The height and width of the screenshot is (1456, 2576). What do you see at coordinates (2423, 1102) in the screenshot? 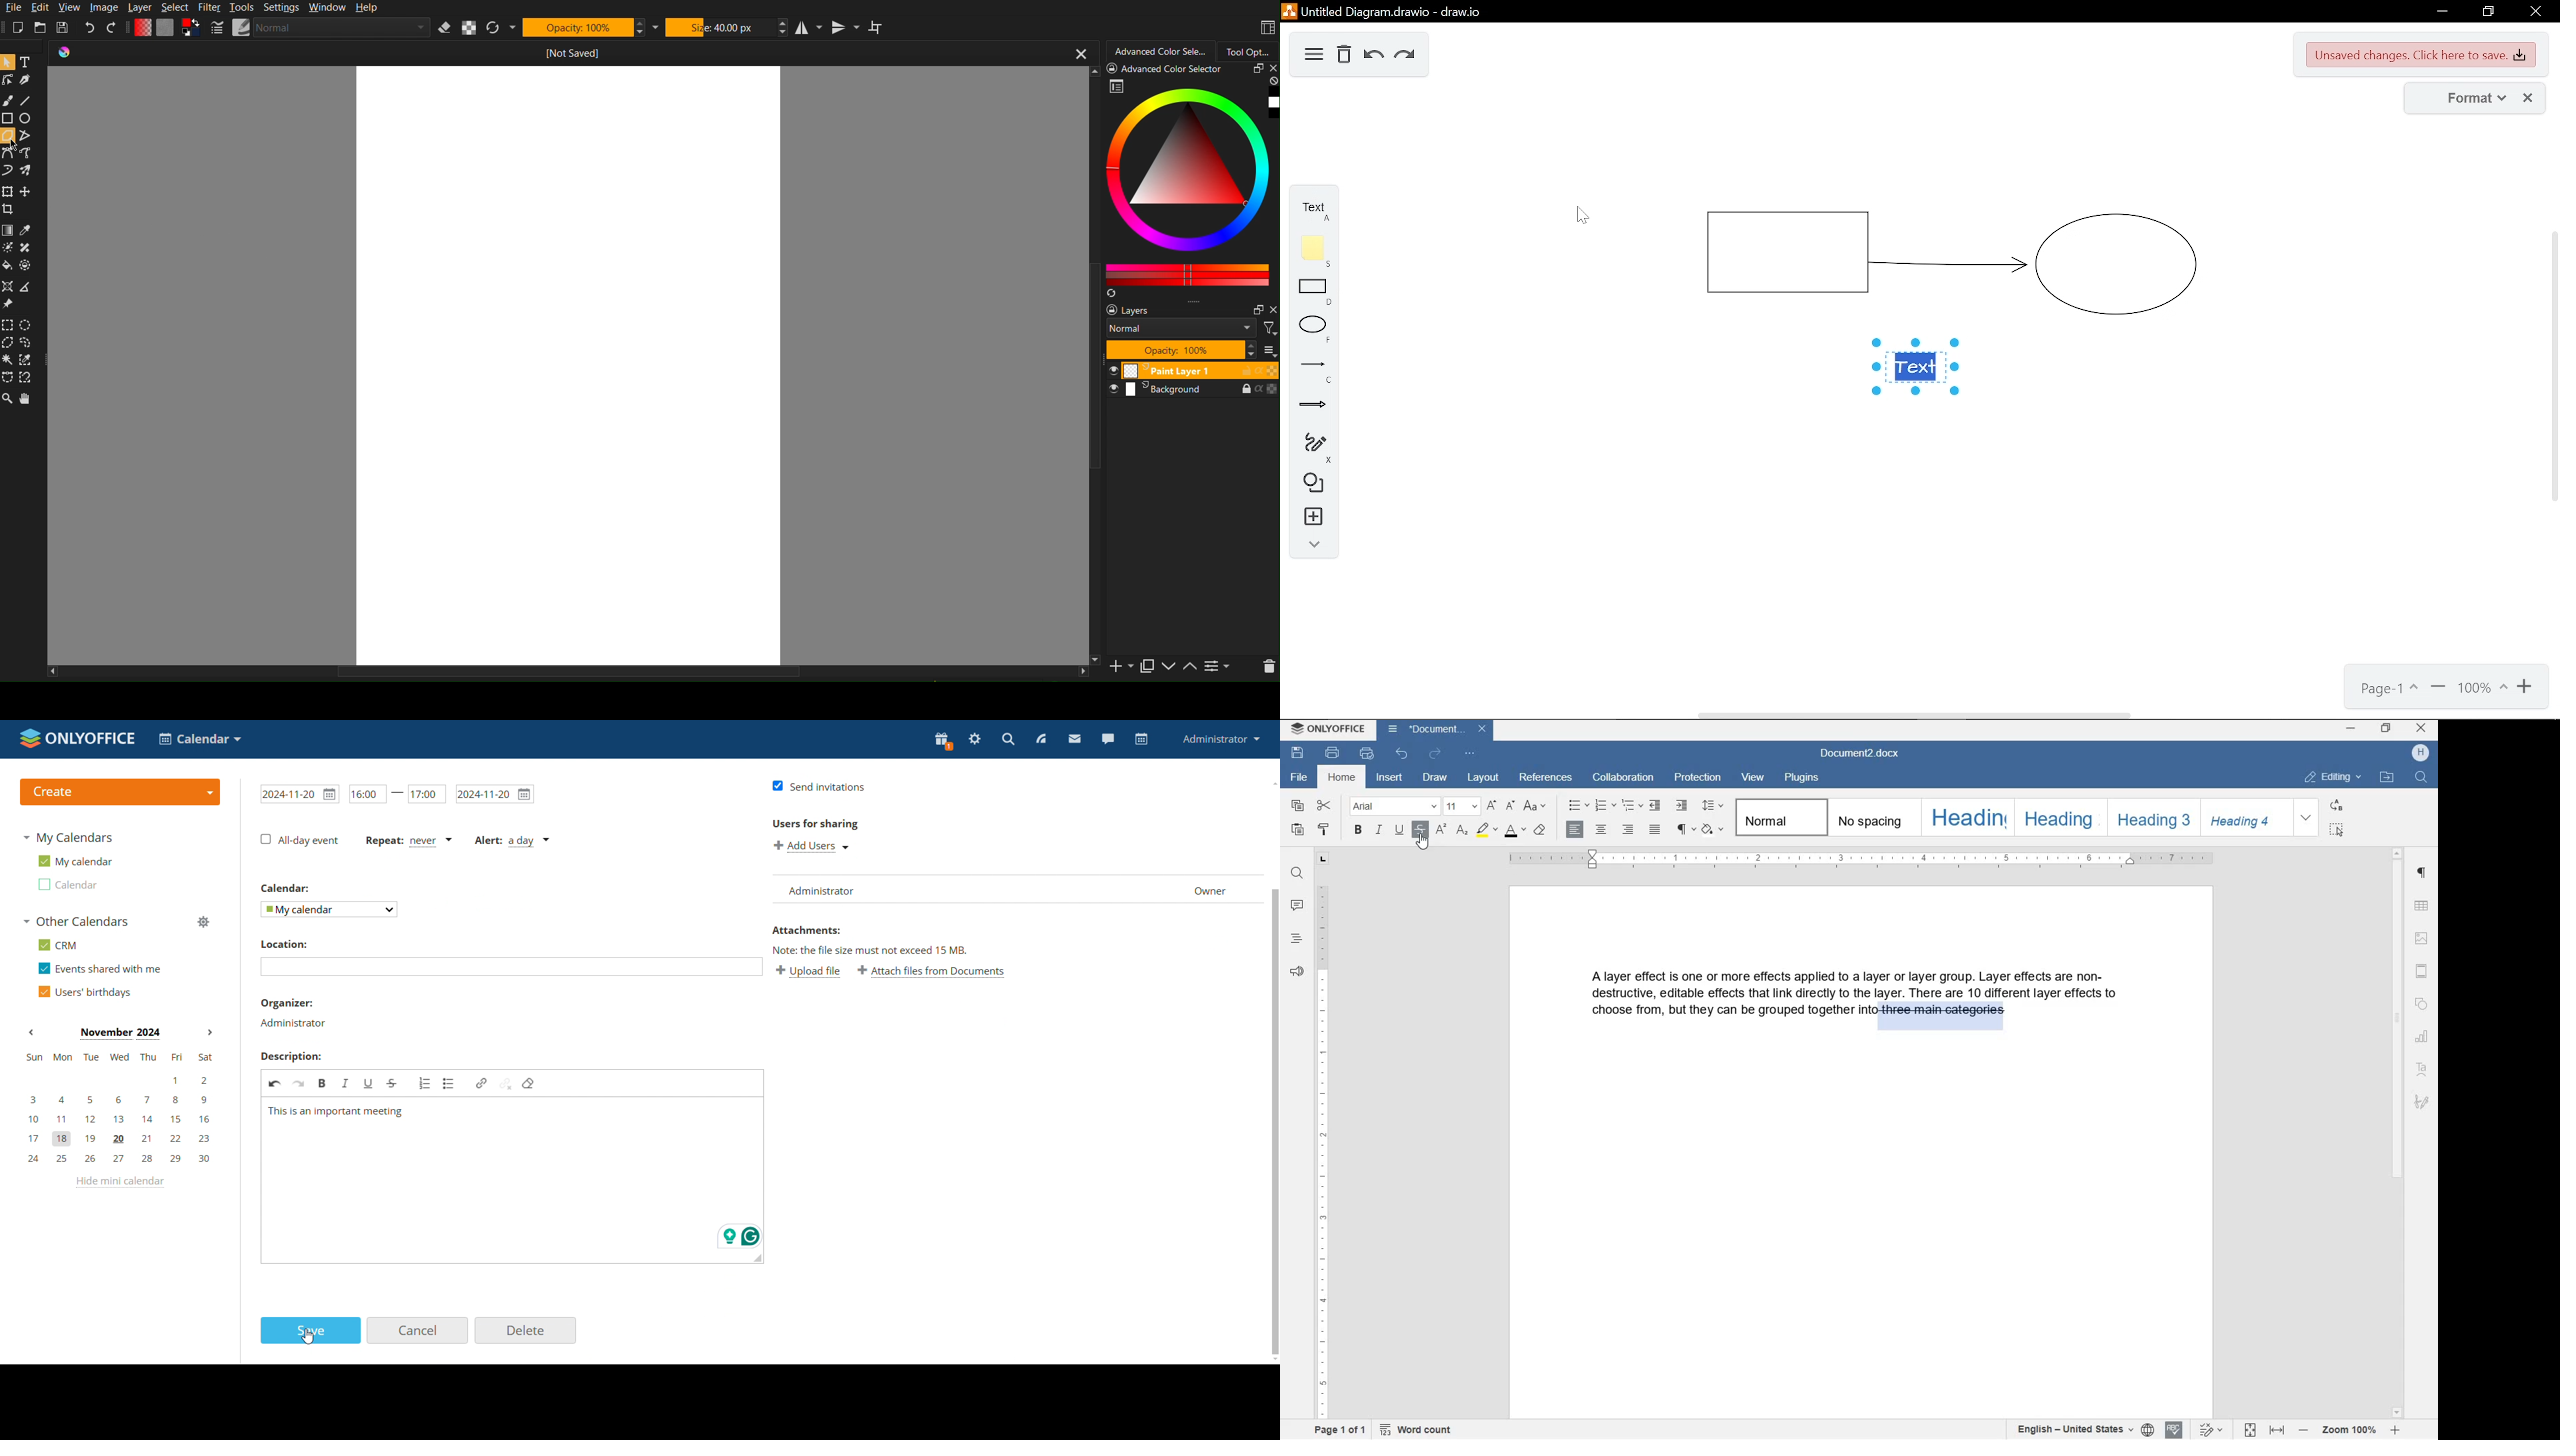
I see `signature` at bounding box center [2423, 1102].